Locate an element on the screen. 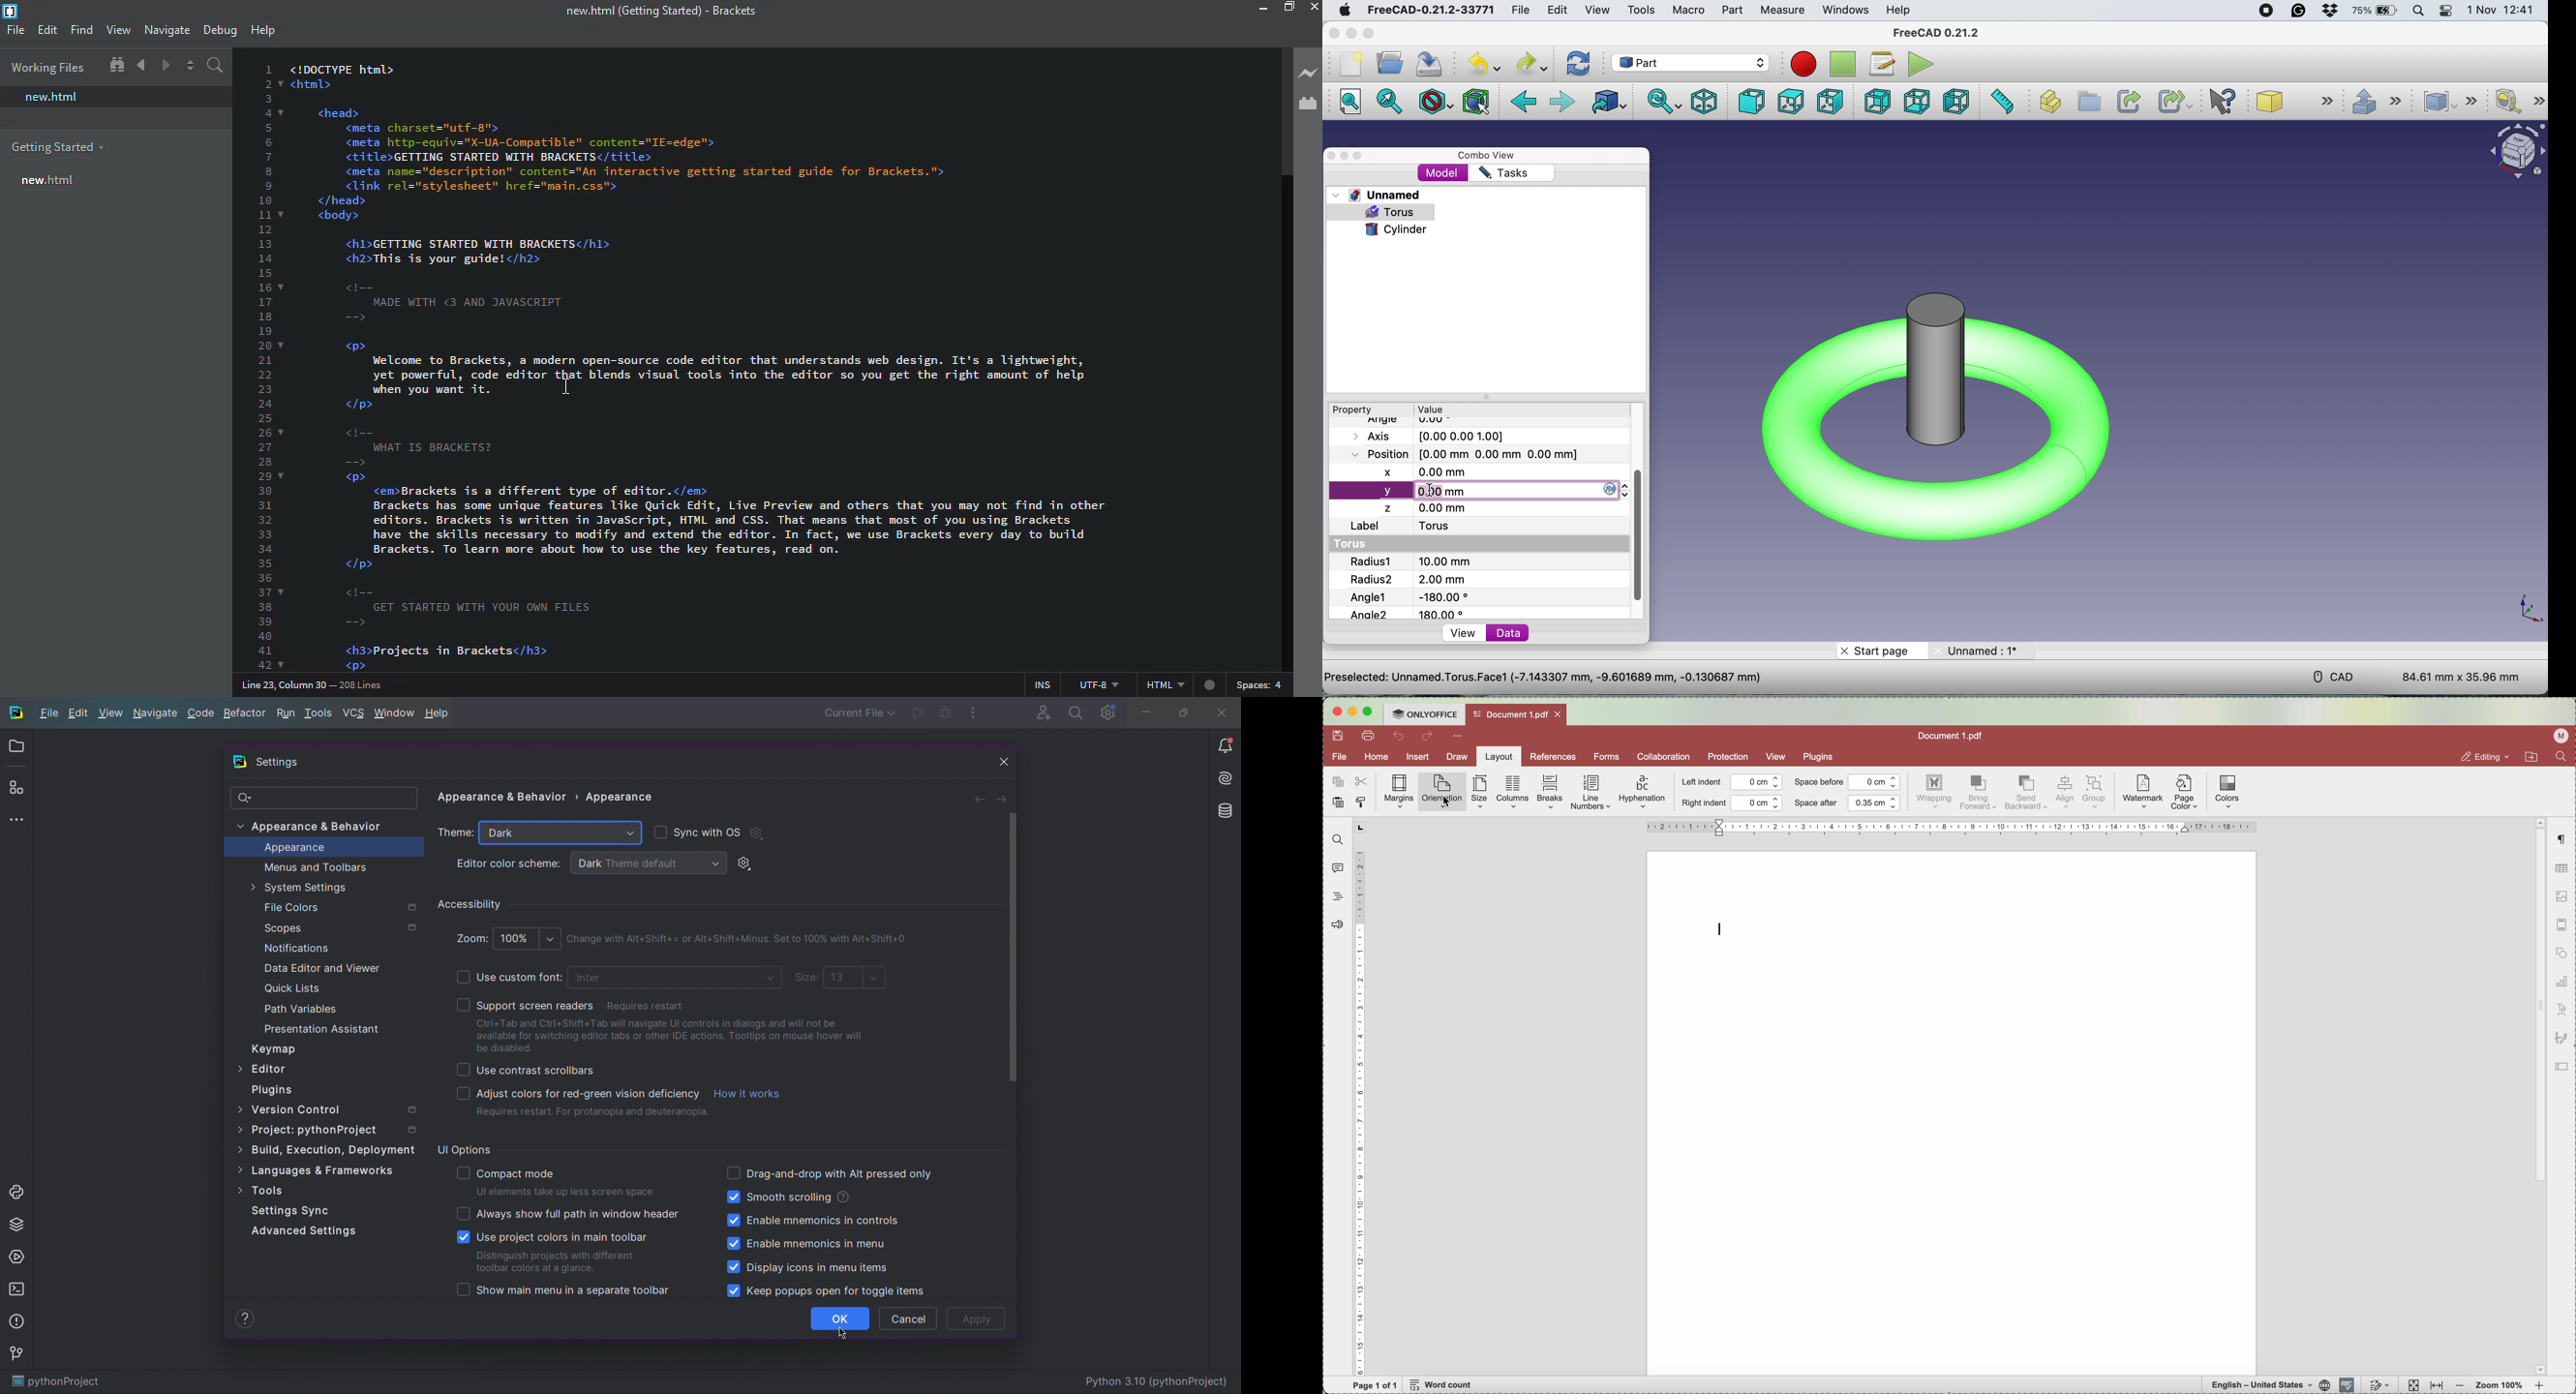 This screenshot has width=2576, height=1400. create sub link is located at coordinates (2172, 102).